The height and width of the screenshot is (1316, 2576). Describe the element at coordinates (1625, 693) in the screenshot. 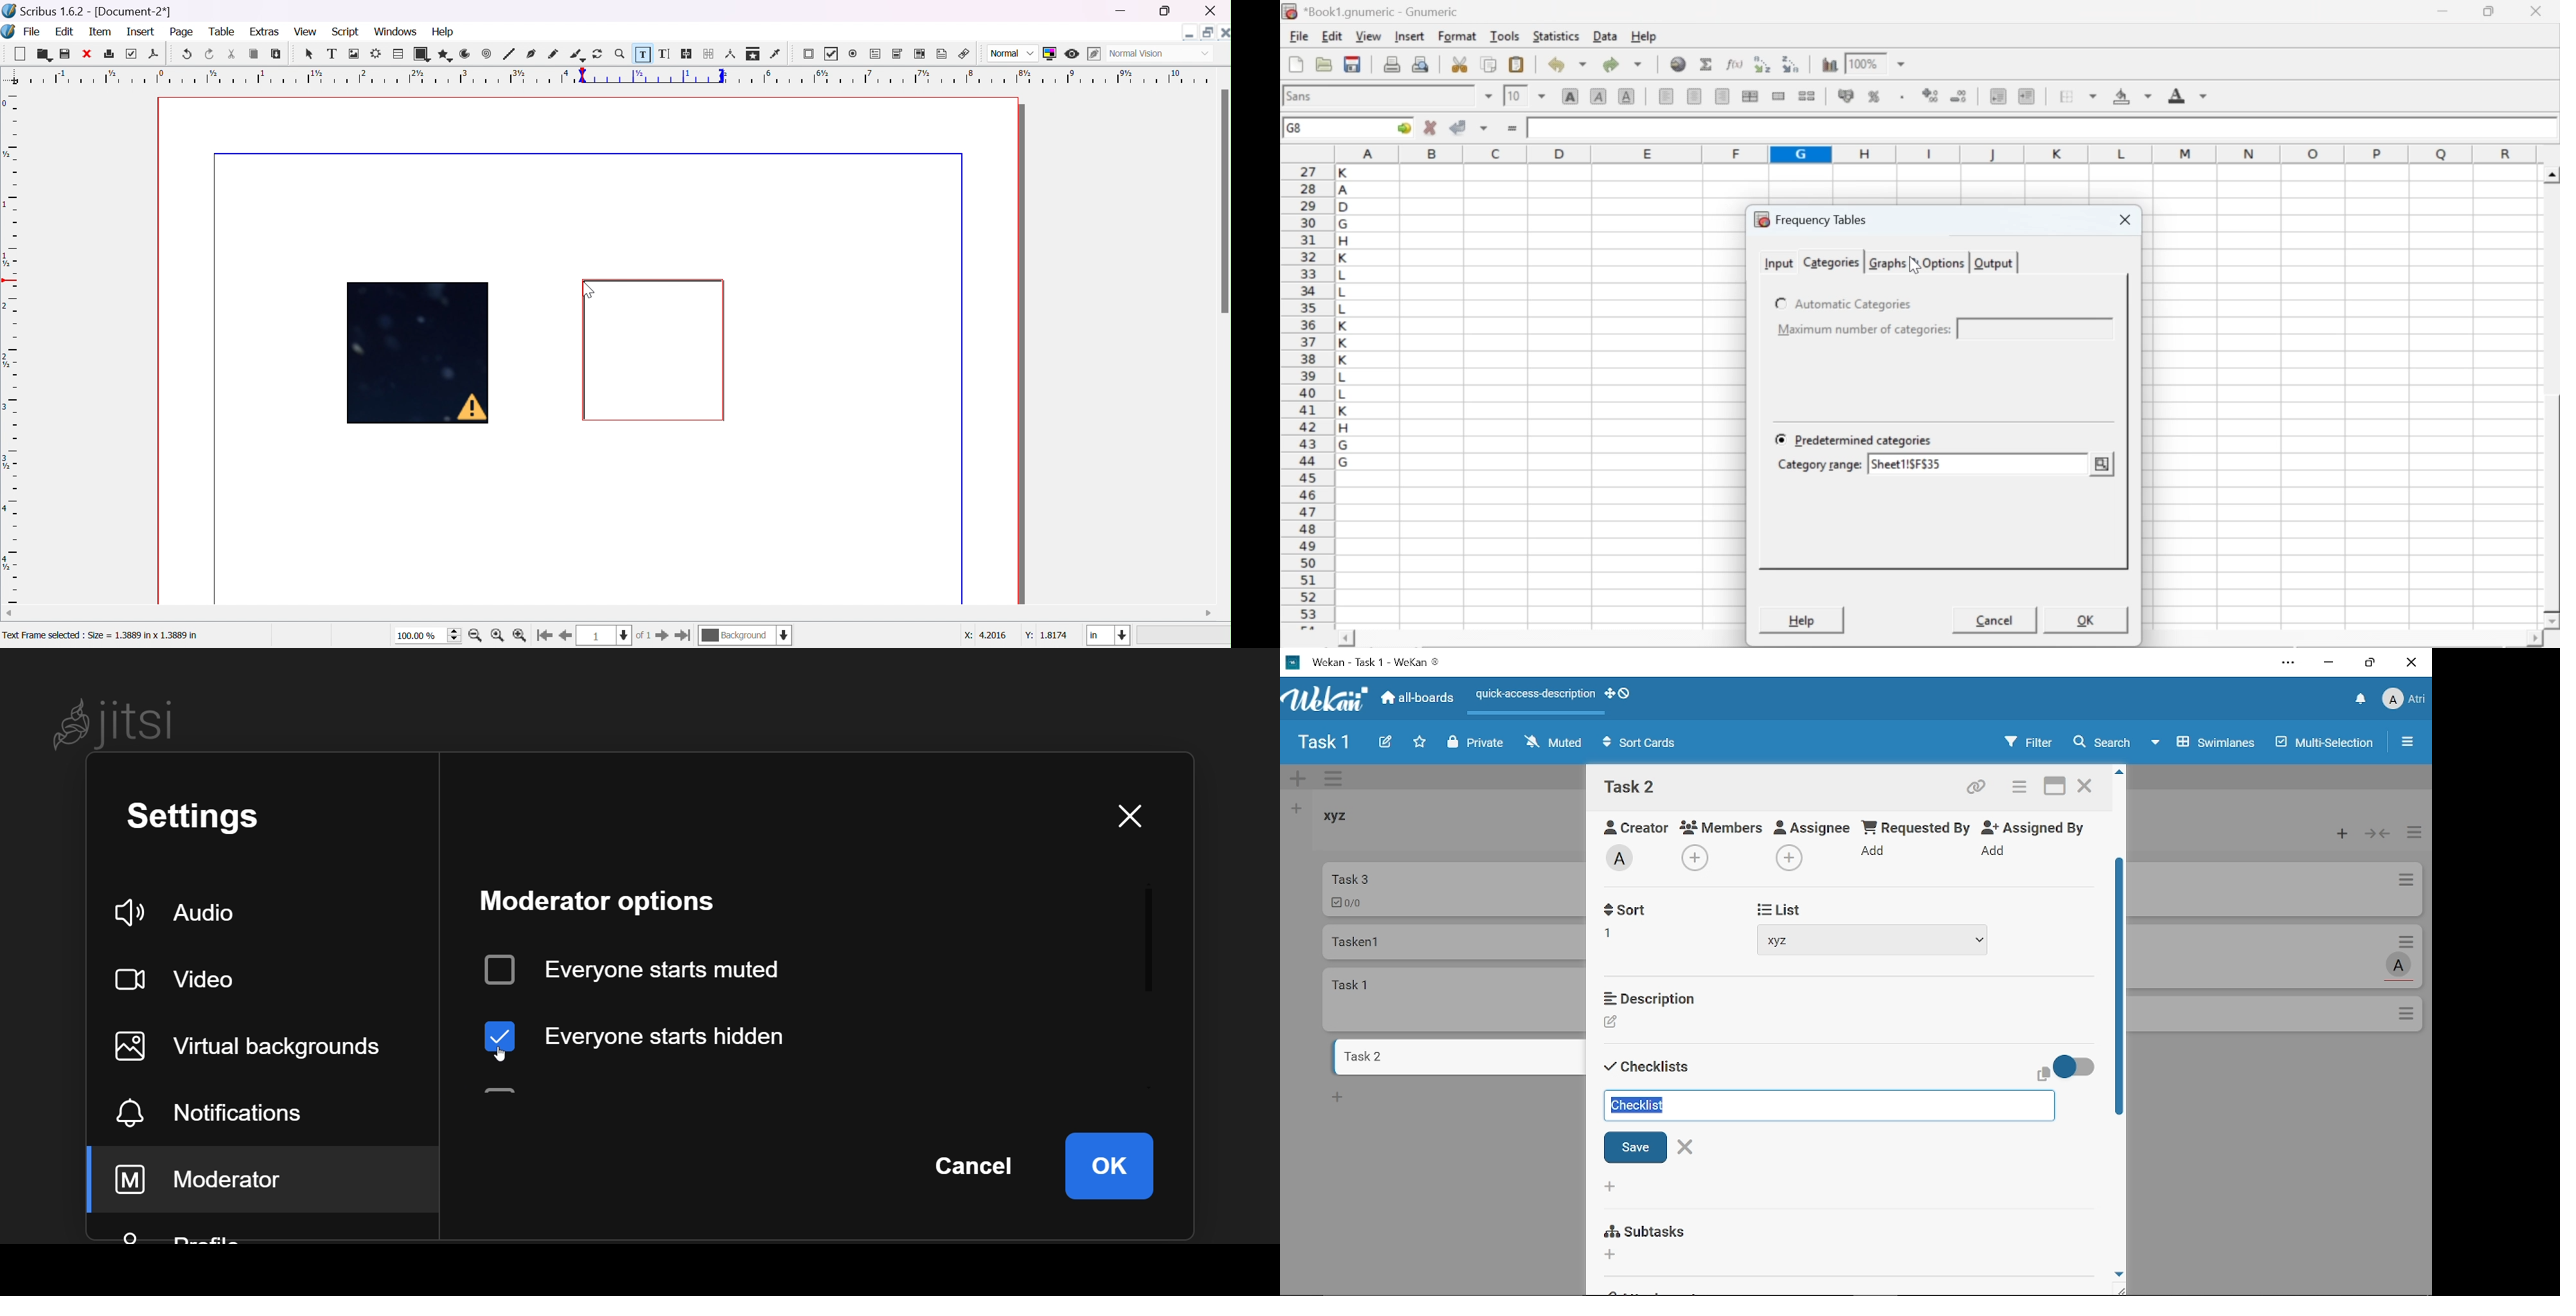

I see `Show desktop drag handlws` at that location.